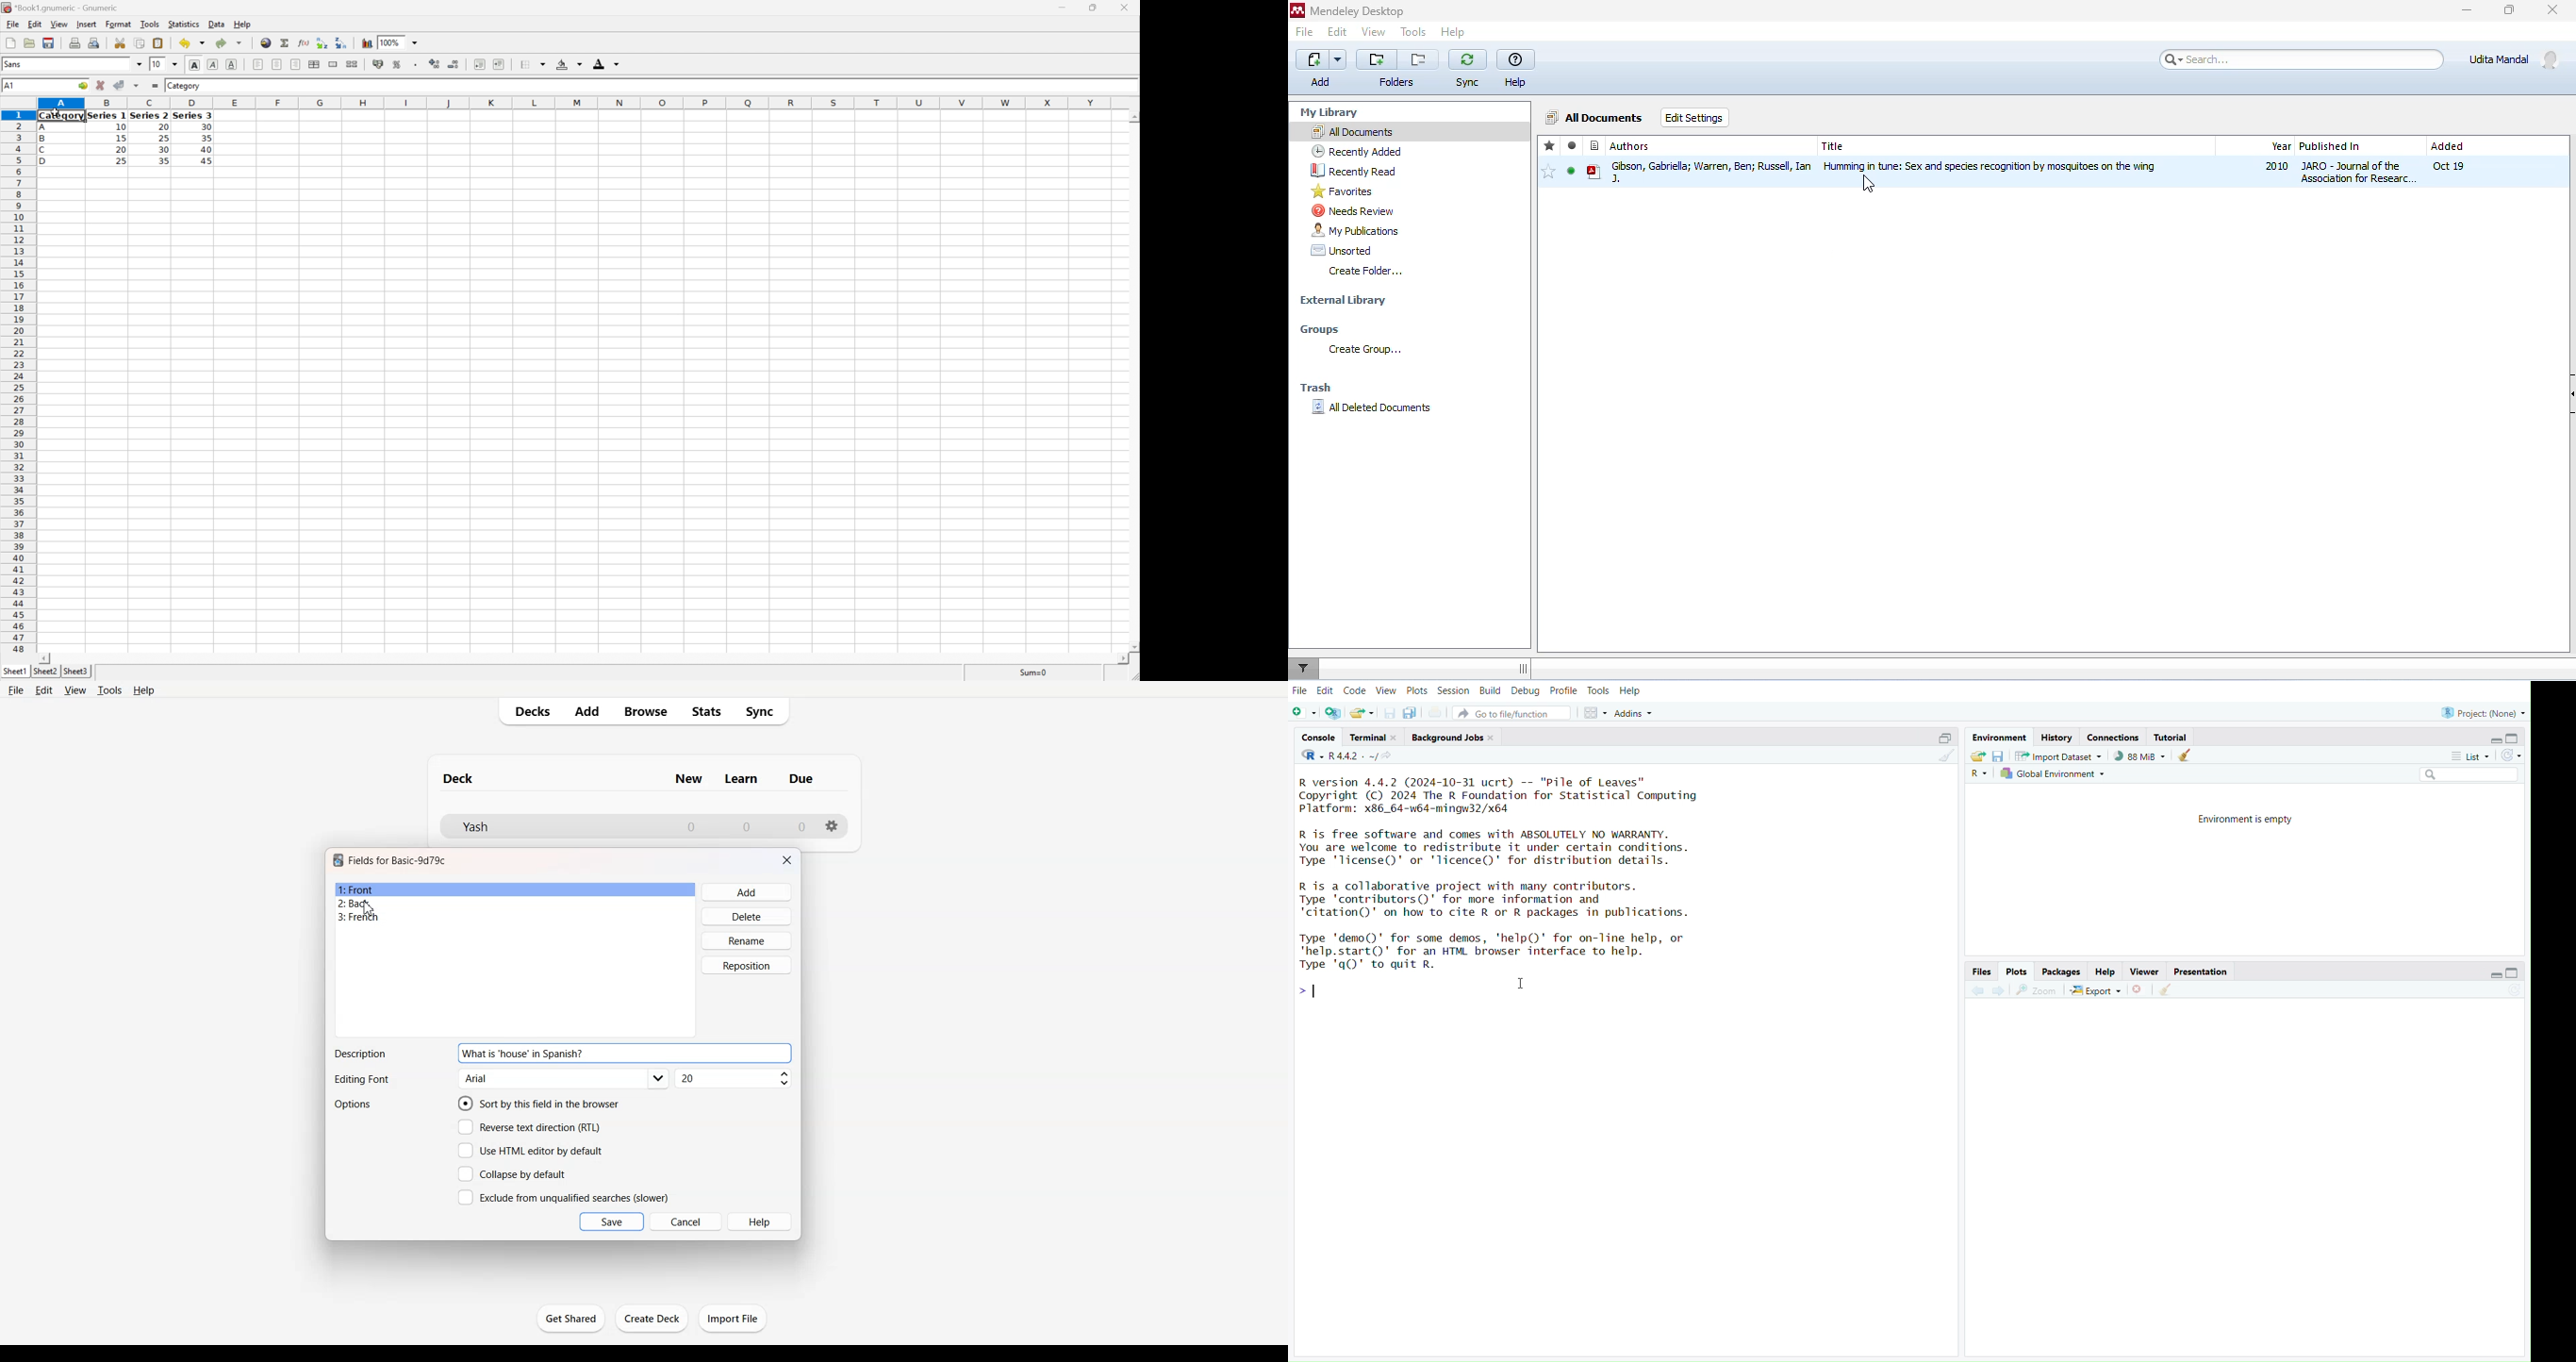 The height and width of the screenshot is (1372, 2576). I want to click on Save workspace as, so click(2000, 756).